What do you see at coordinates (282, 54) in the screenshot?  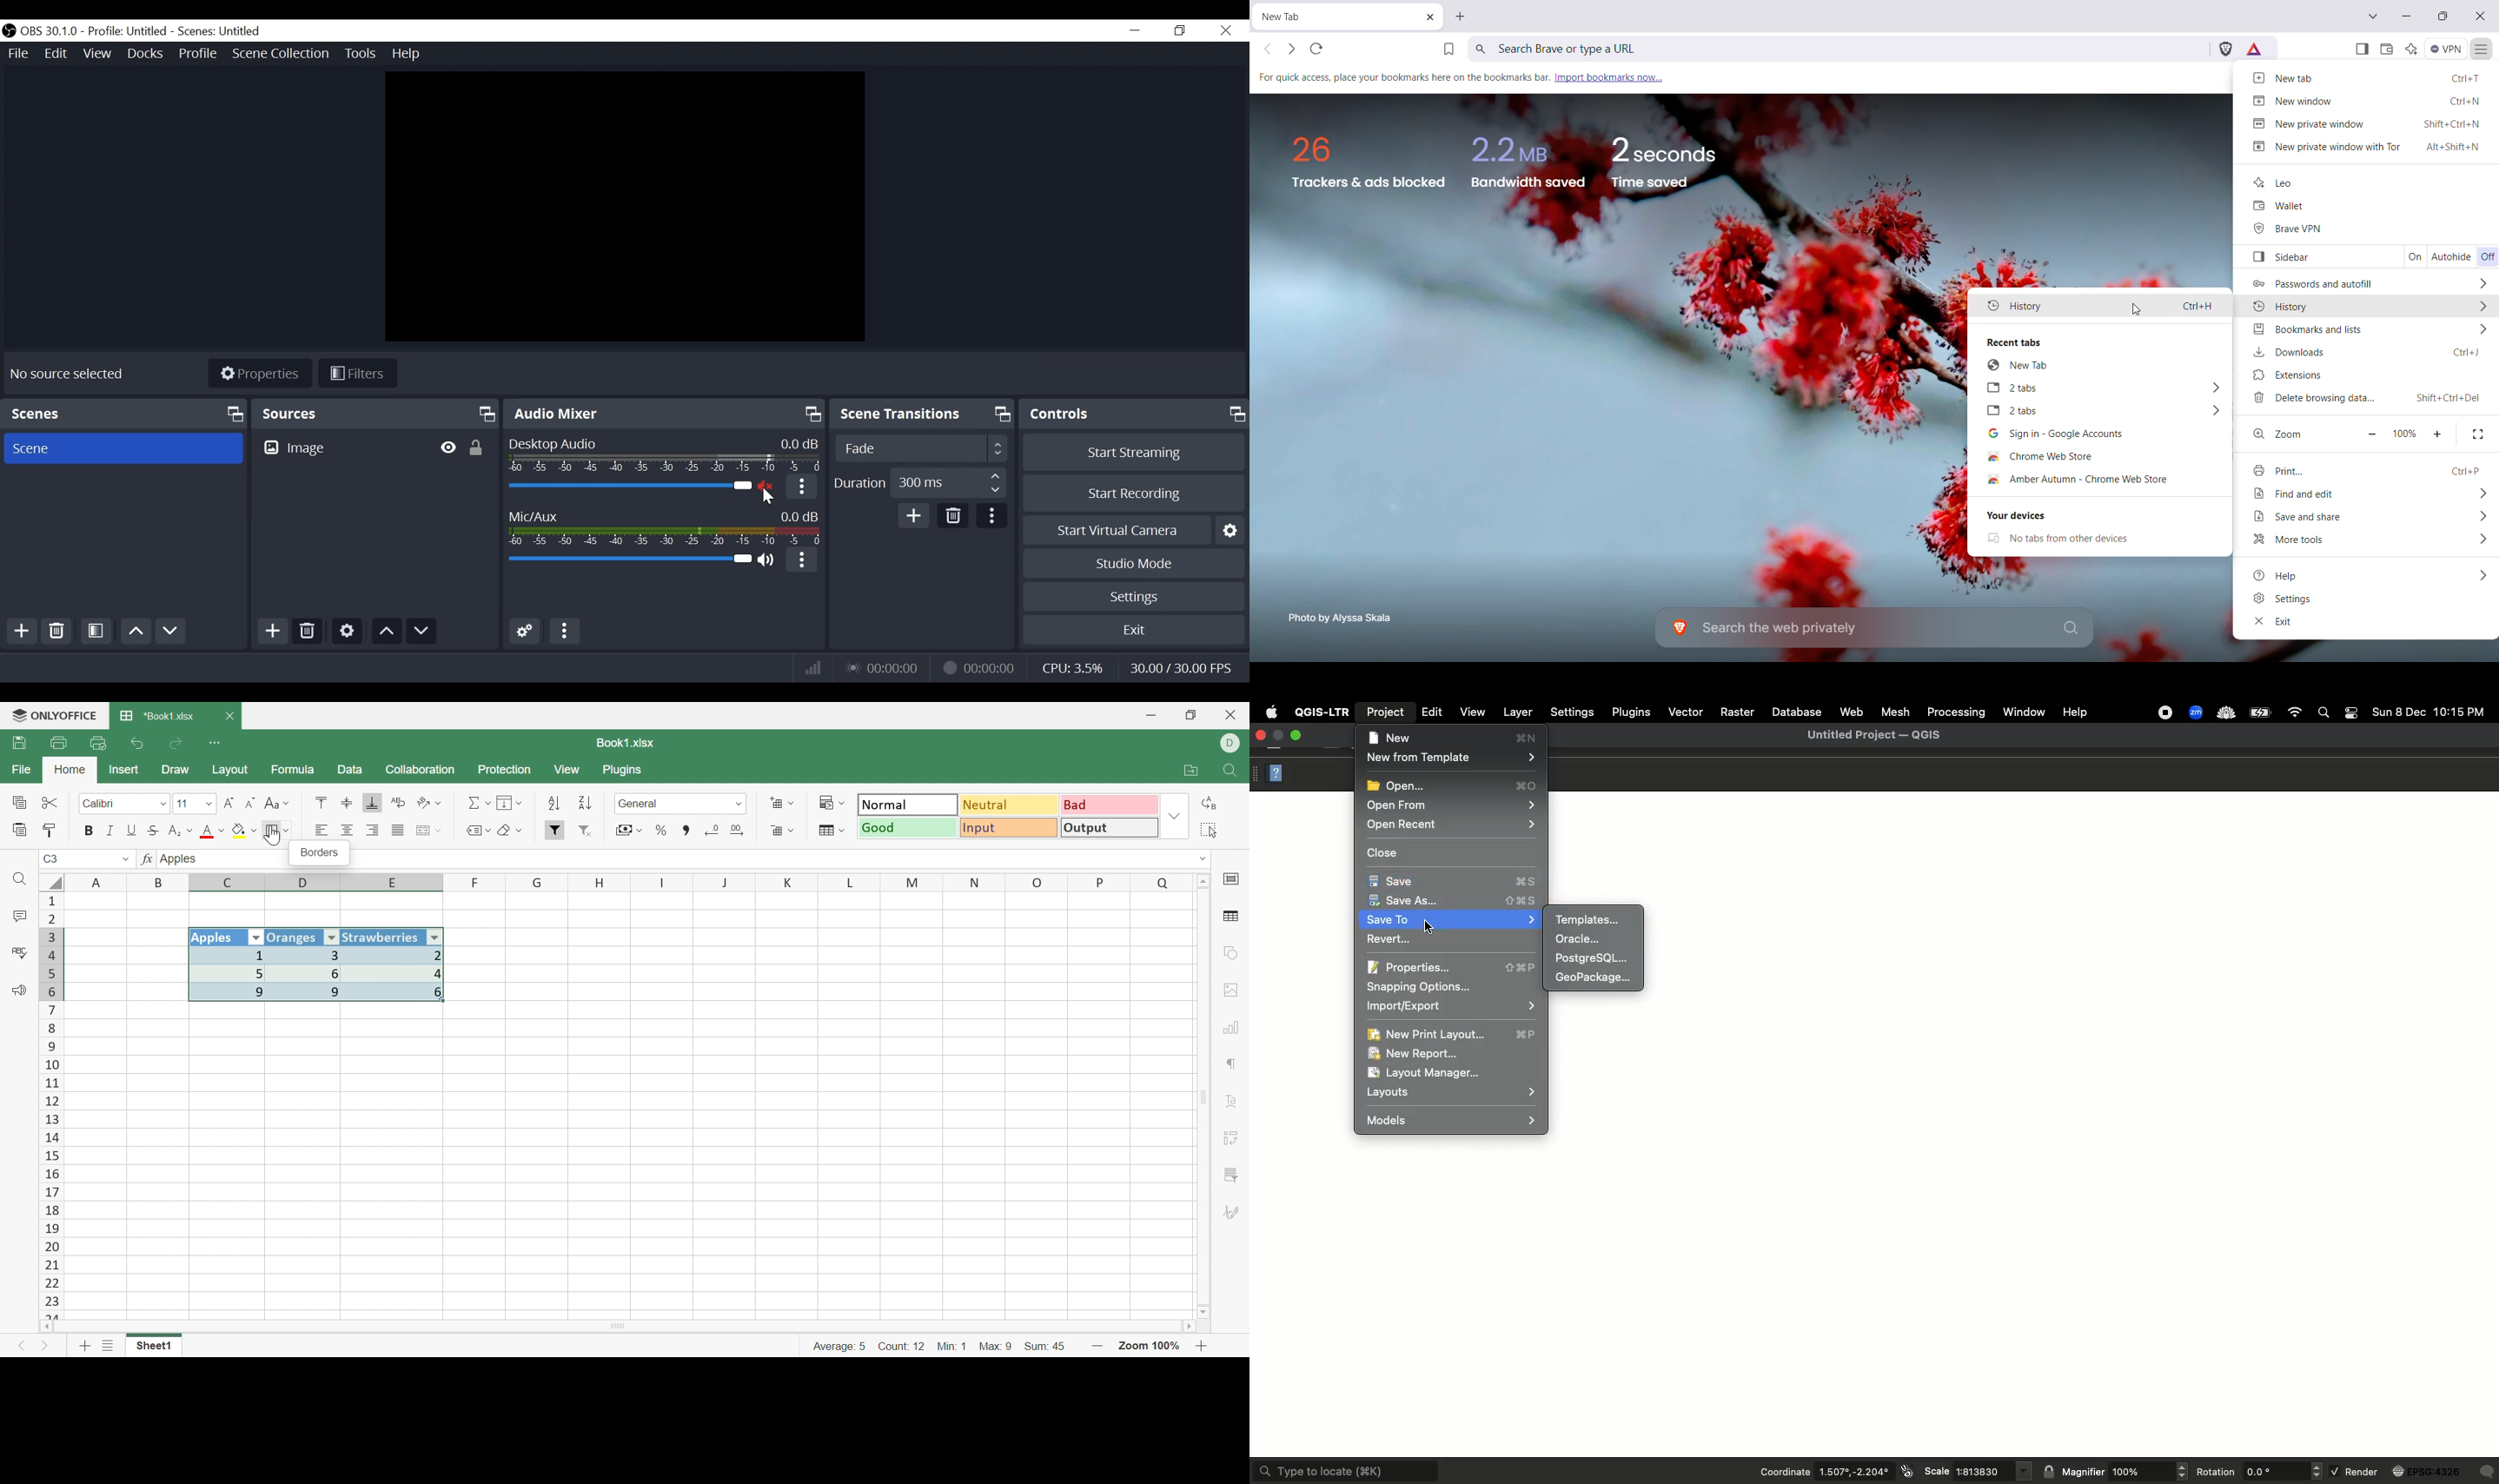 I see `Scene Collection` at bounding box center [282, 54].